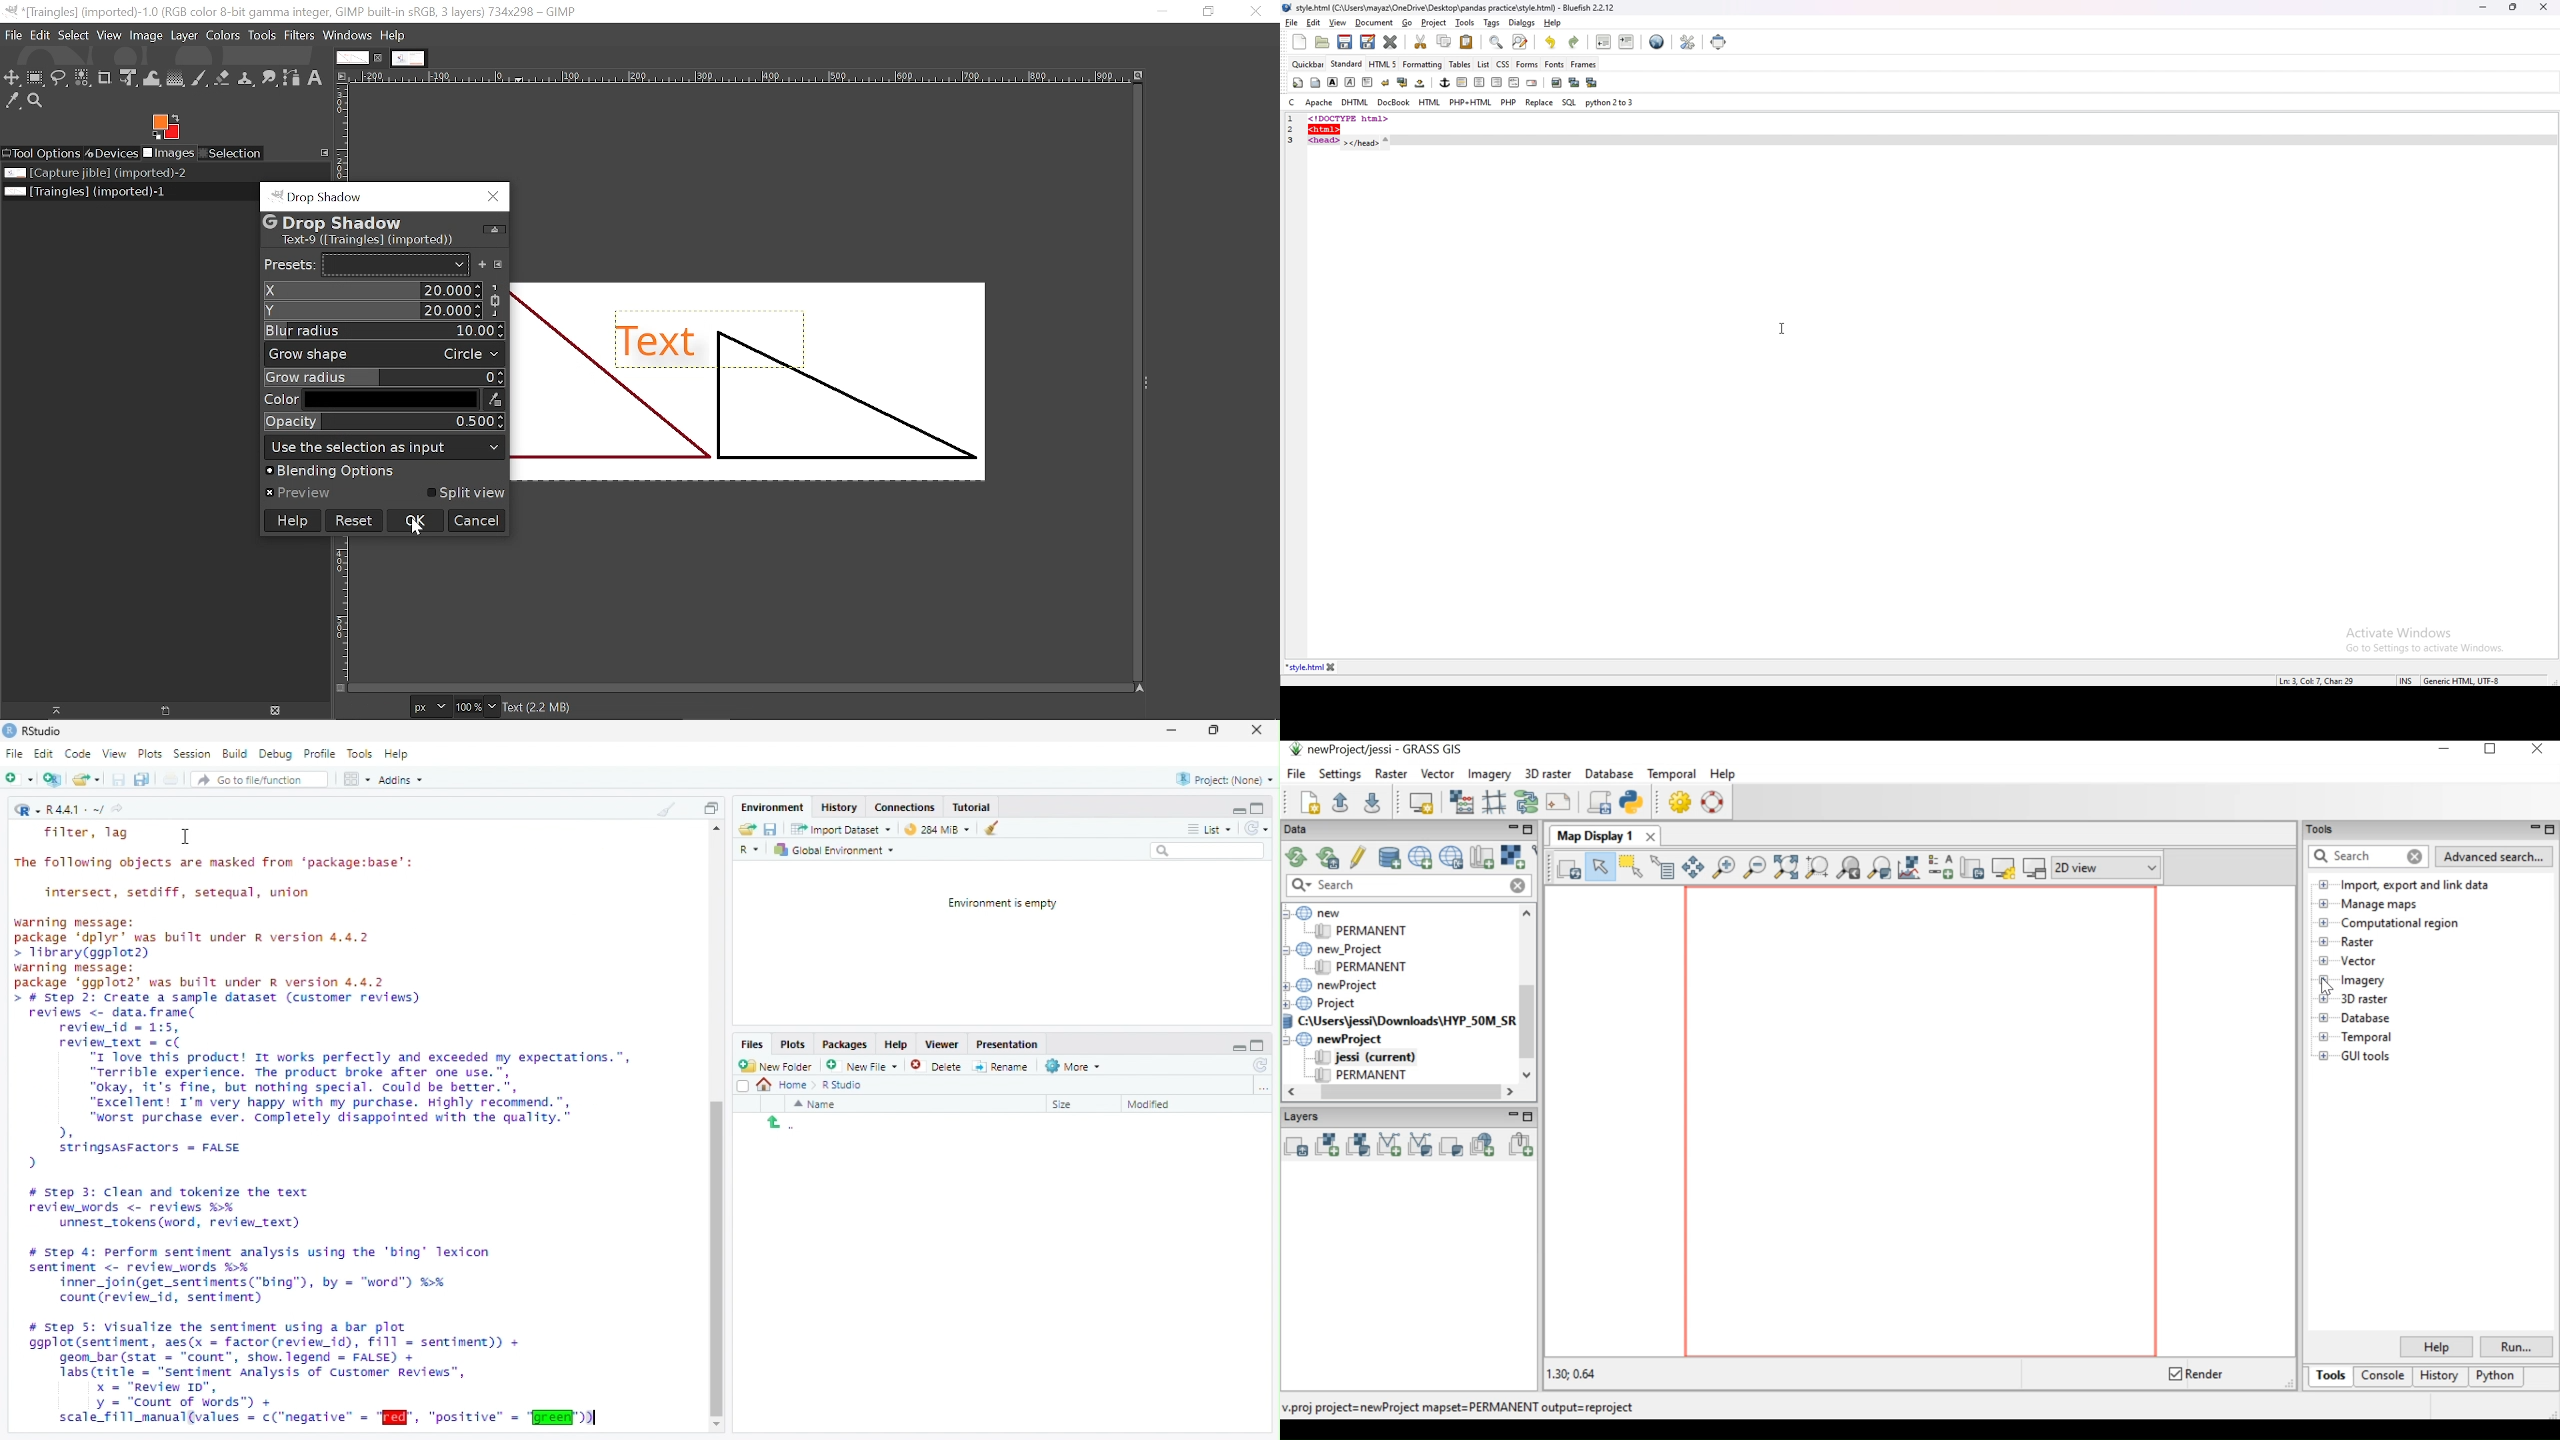 This screenshot has height=1456, width=2576. I want to click on project, so click(1435, 23).